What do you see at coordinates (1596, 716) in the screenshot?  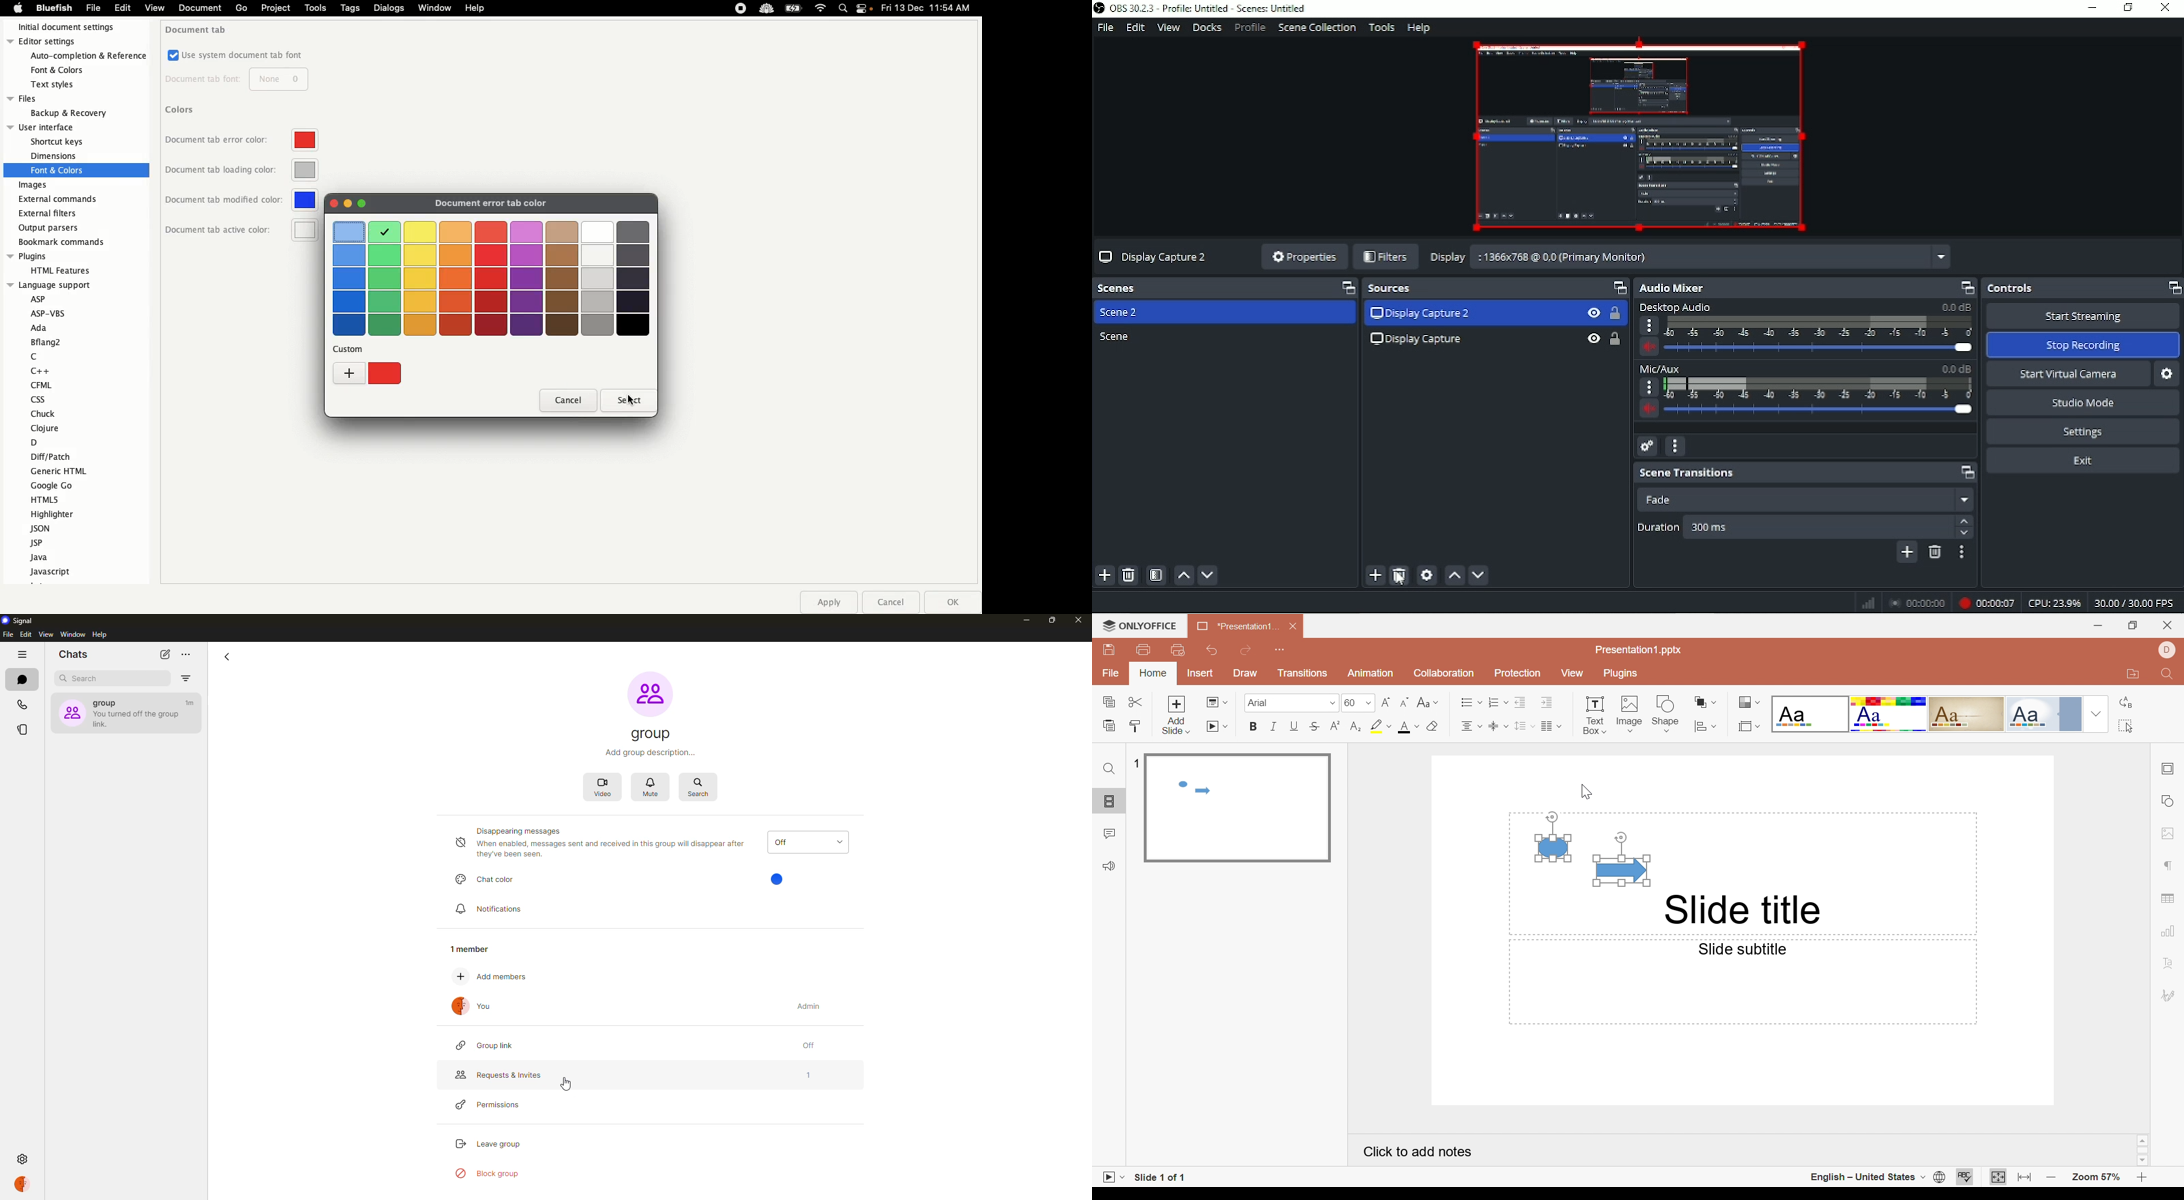 I see `Text Box` at bounding box center [1596, 716].